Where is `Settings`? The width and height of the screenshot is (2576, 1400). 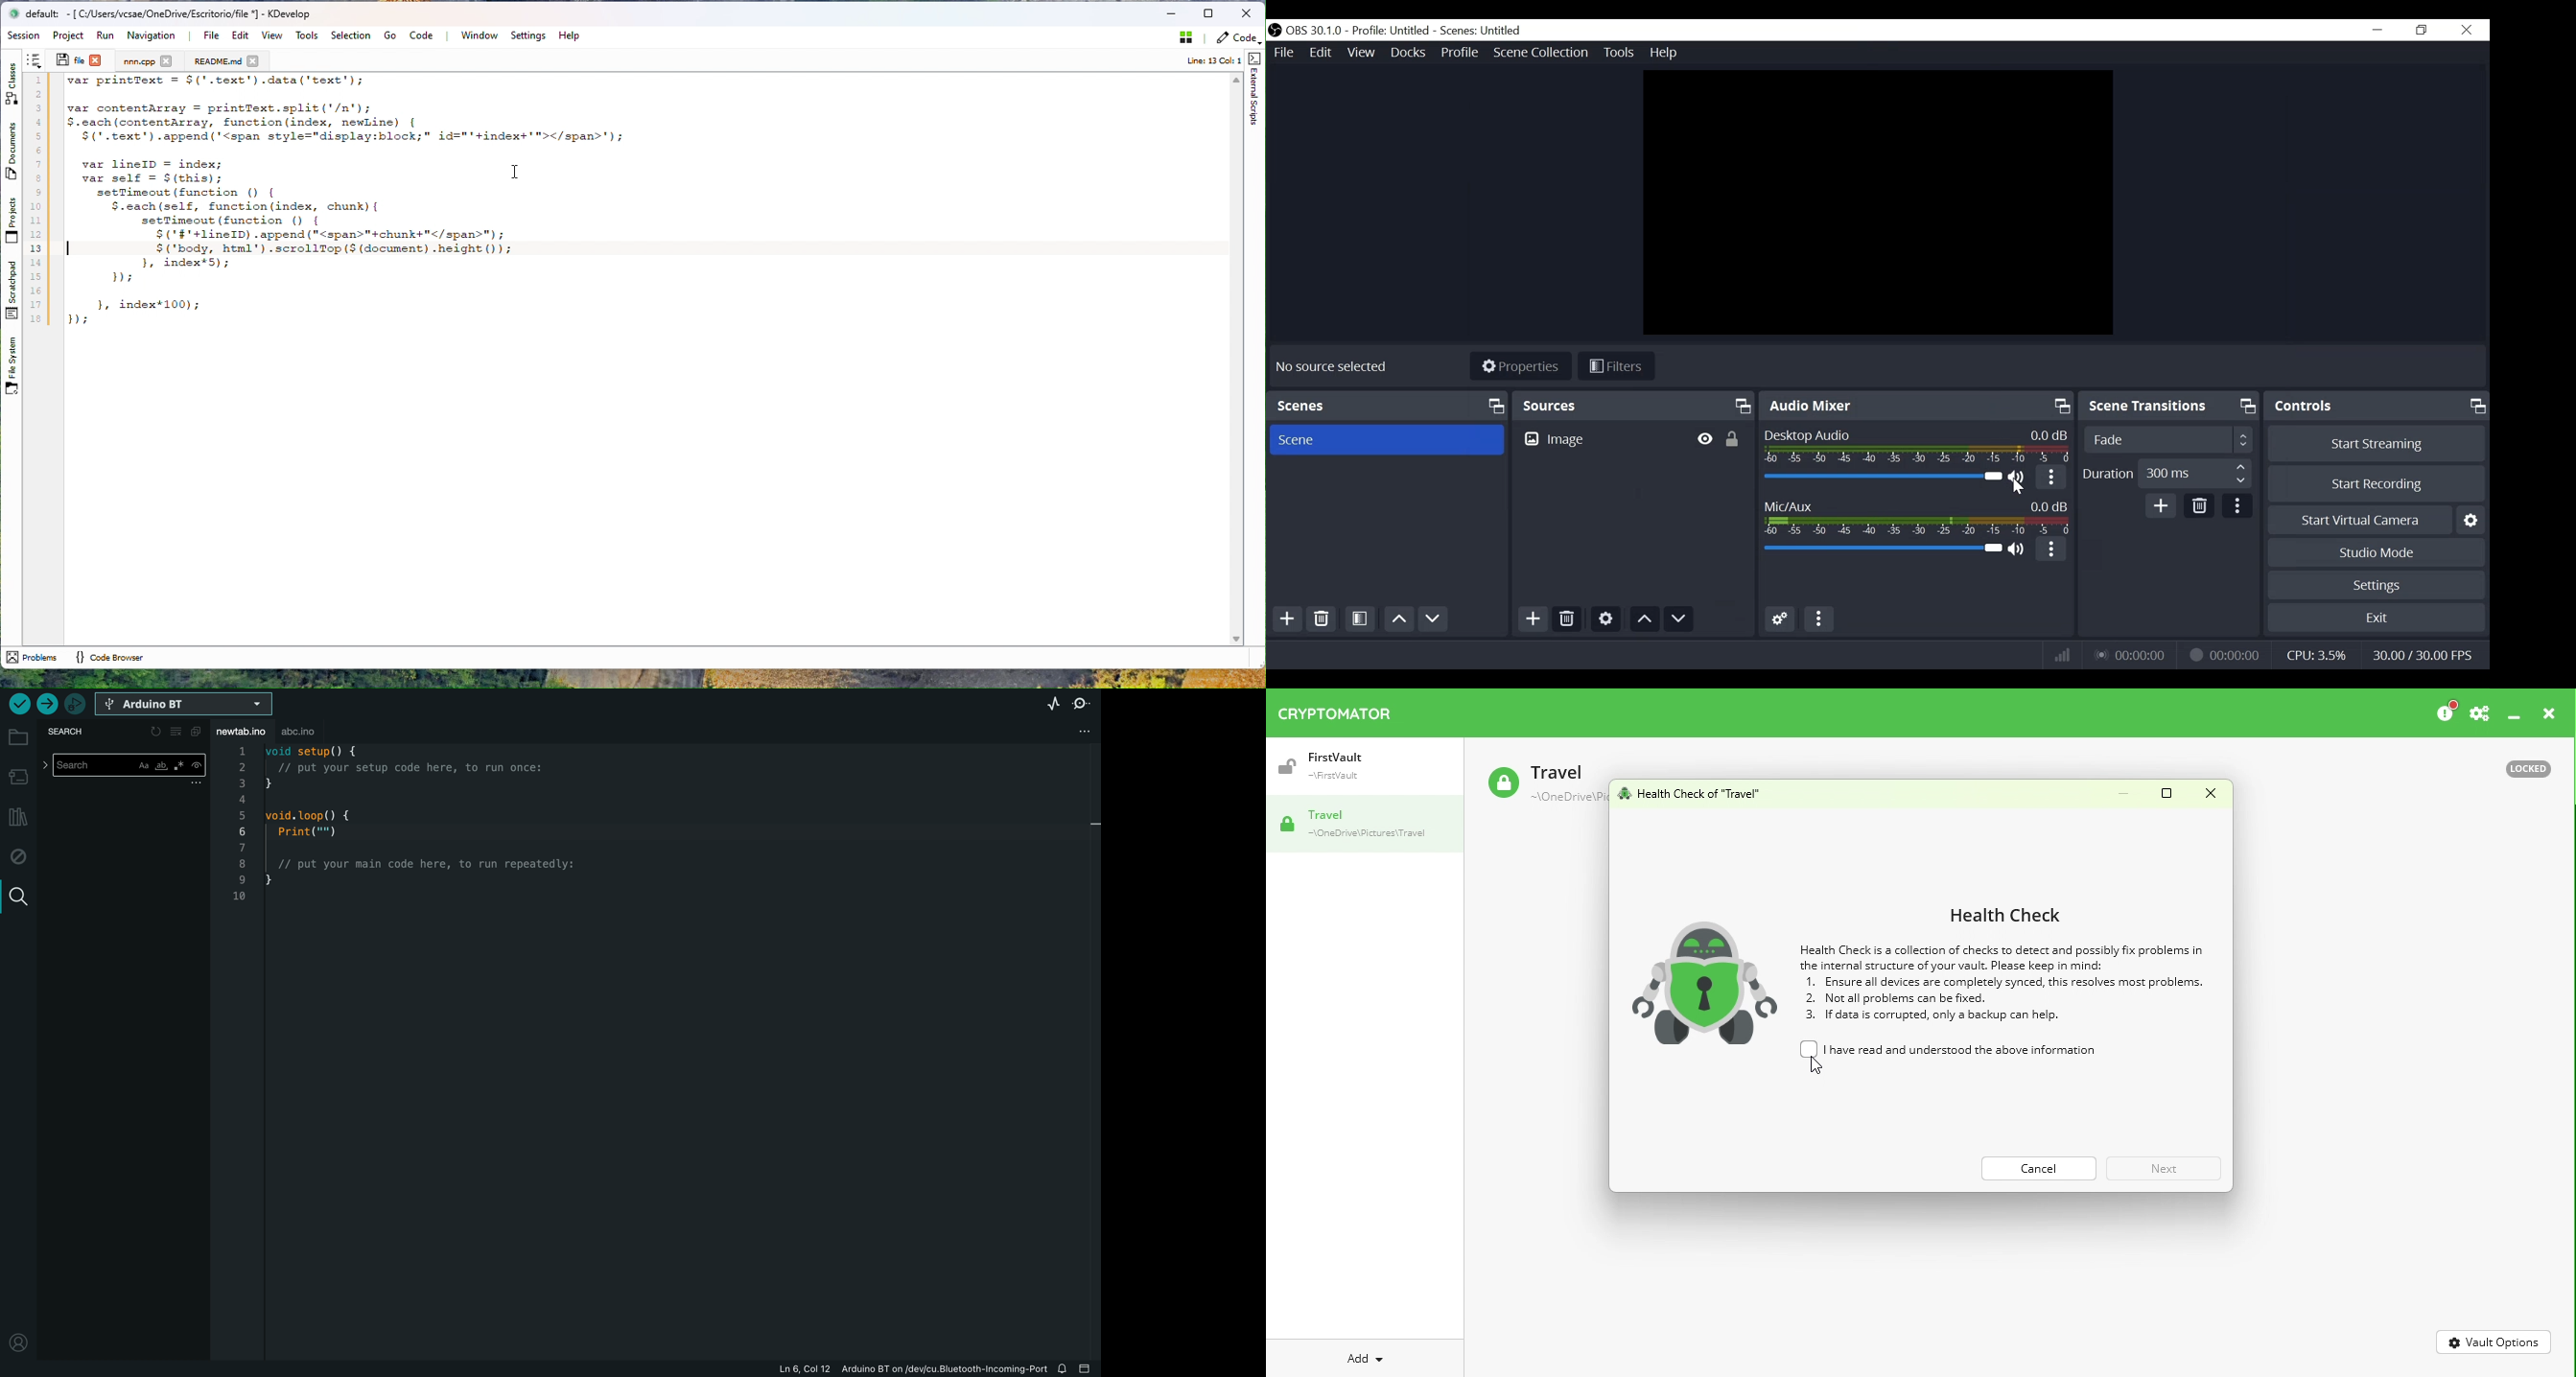
Settings is located at coordinates (1607, 619).